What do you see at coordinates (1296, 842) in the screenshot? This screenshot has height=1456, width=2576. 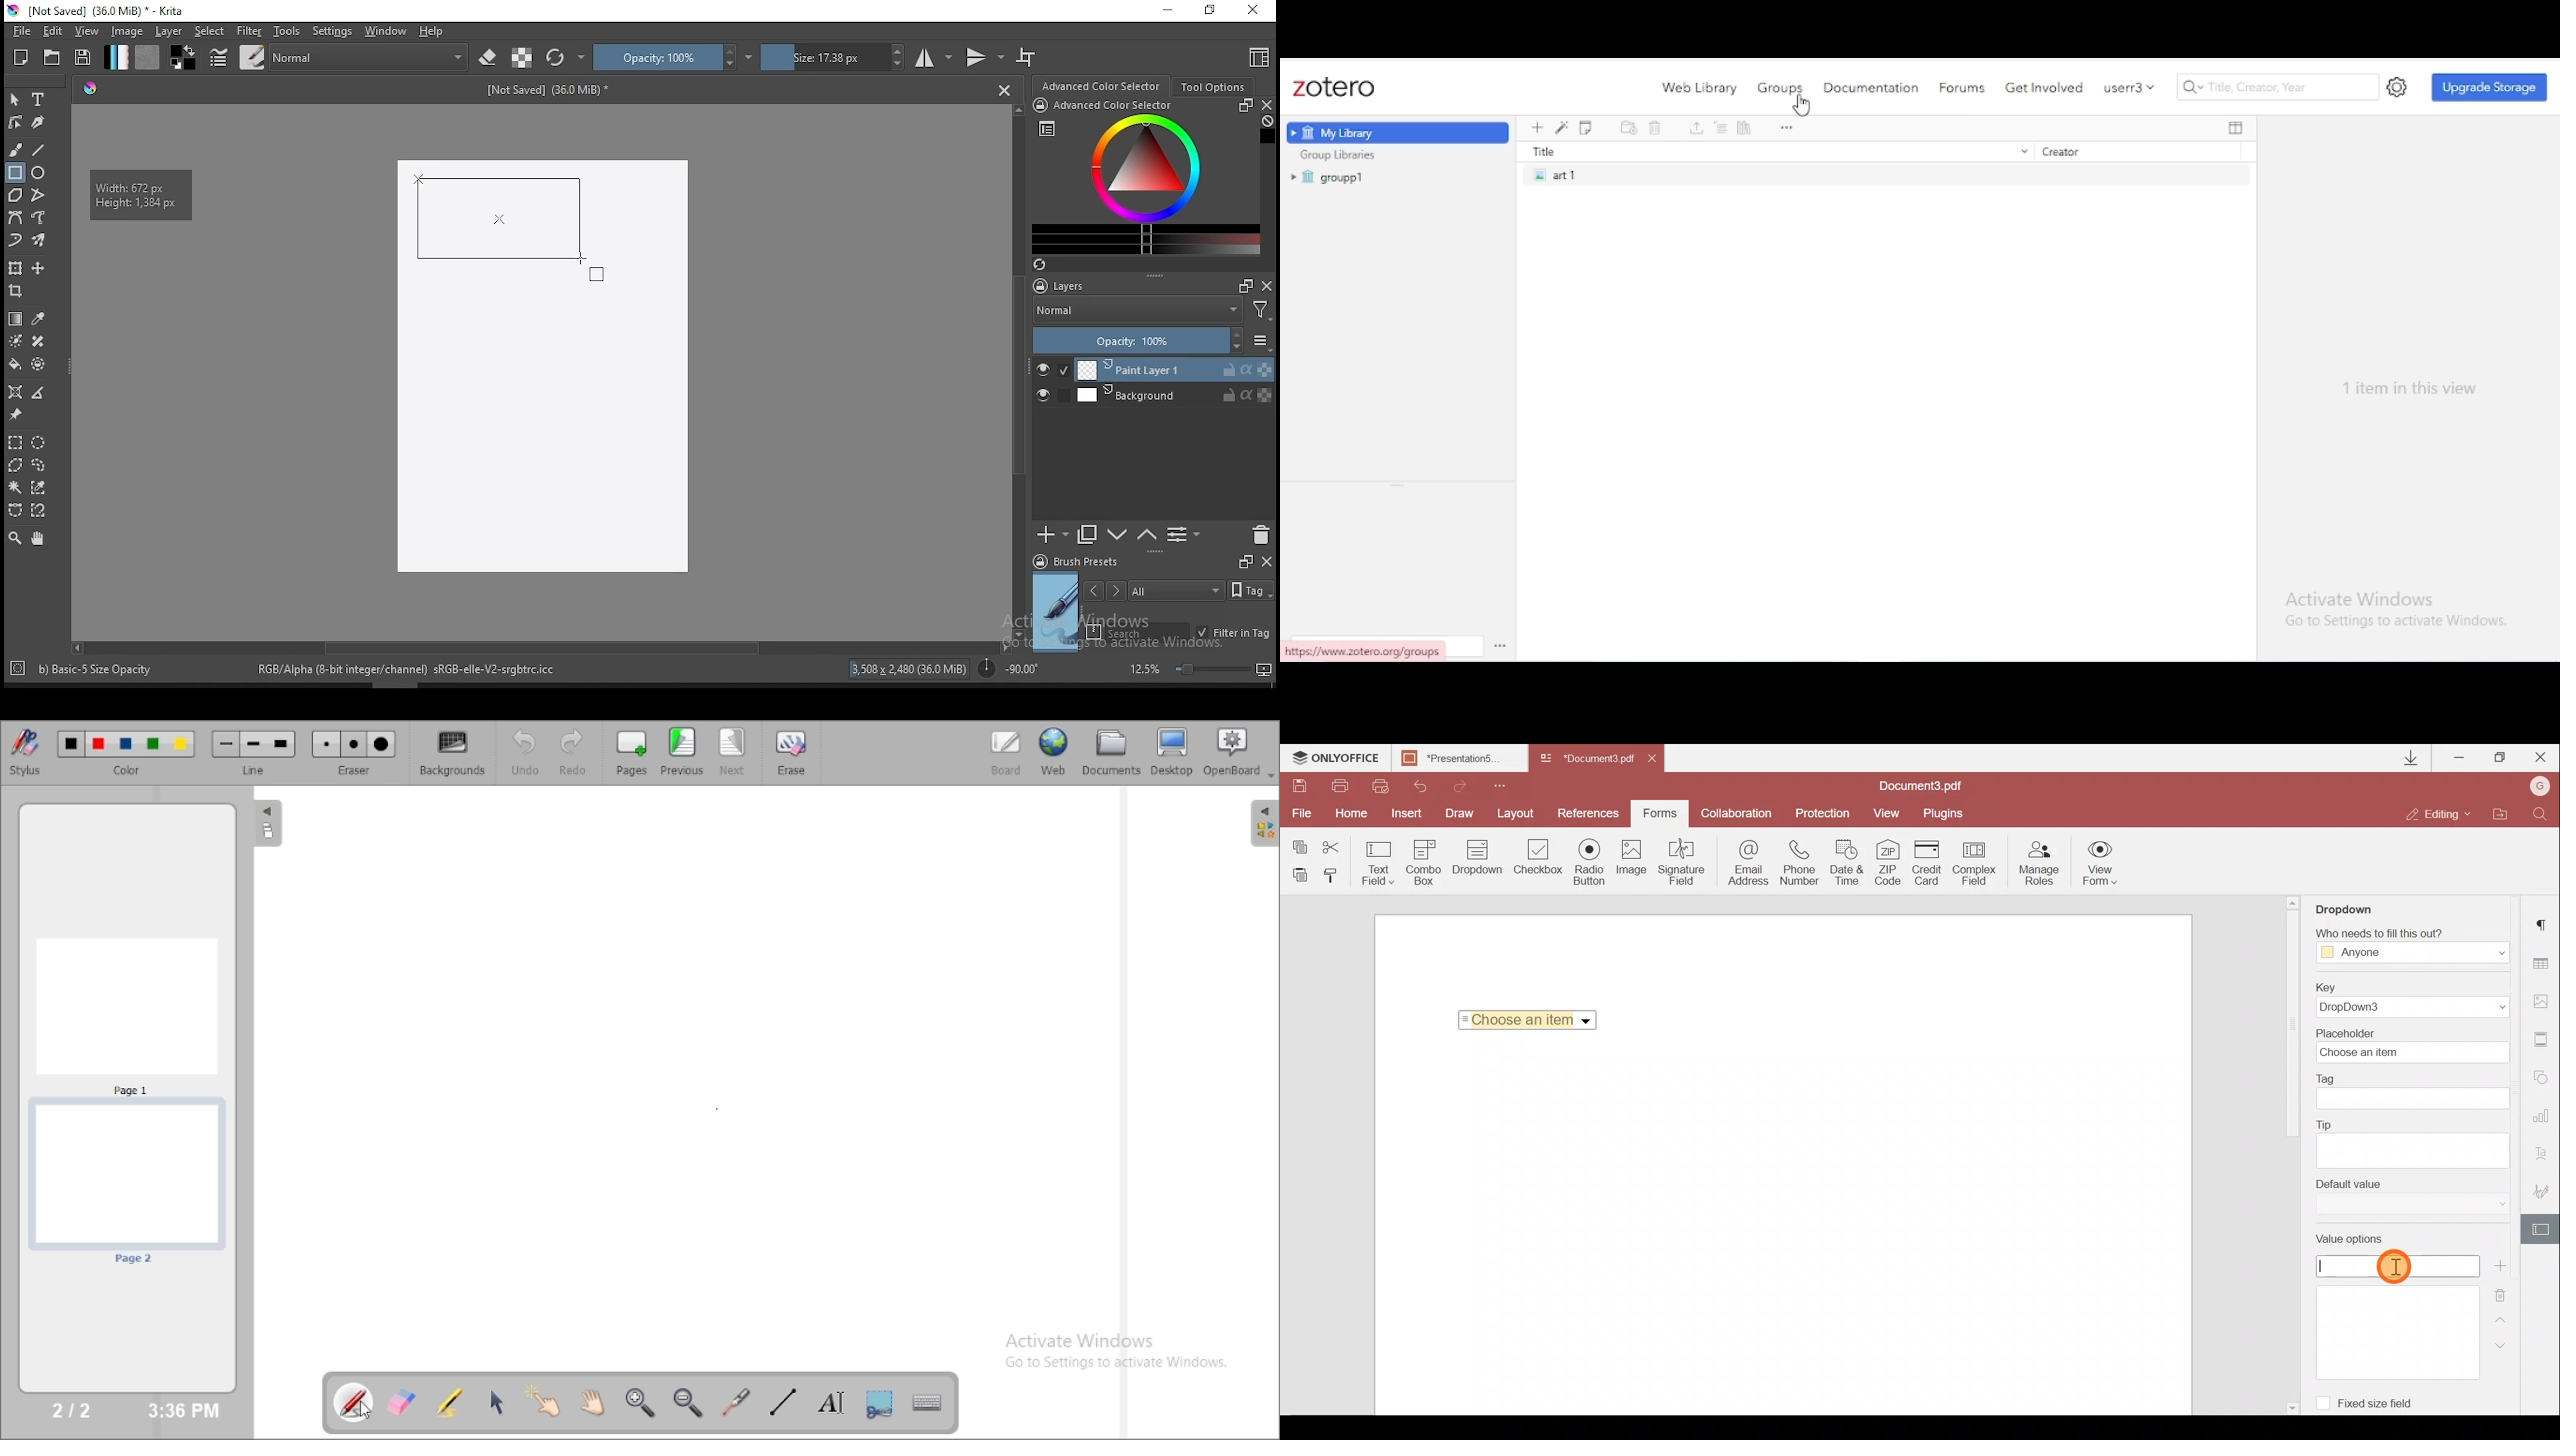 I see `Copy` at bounding box center [1296, 842].